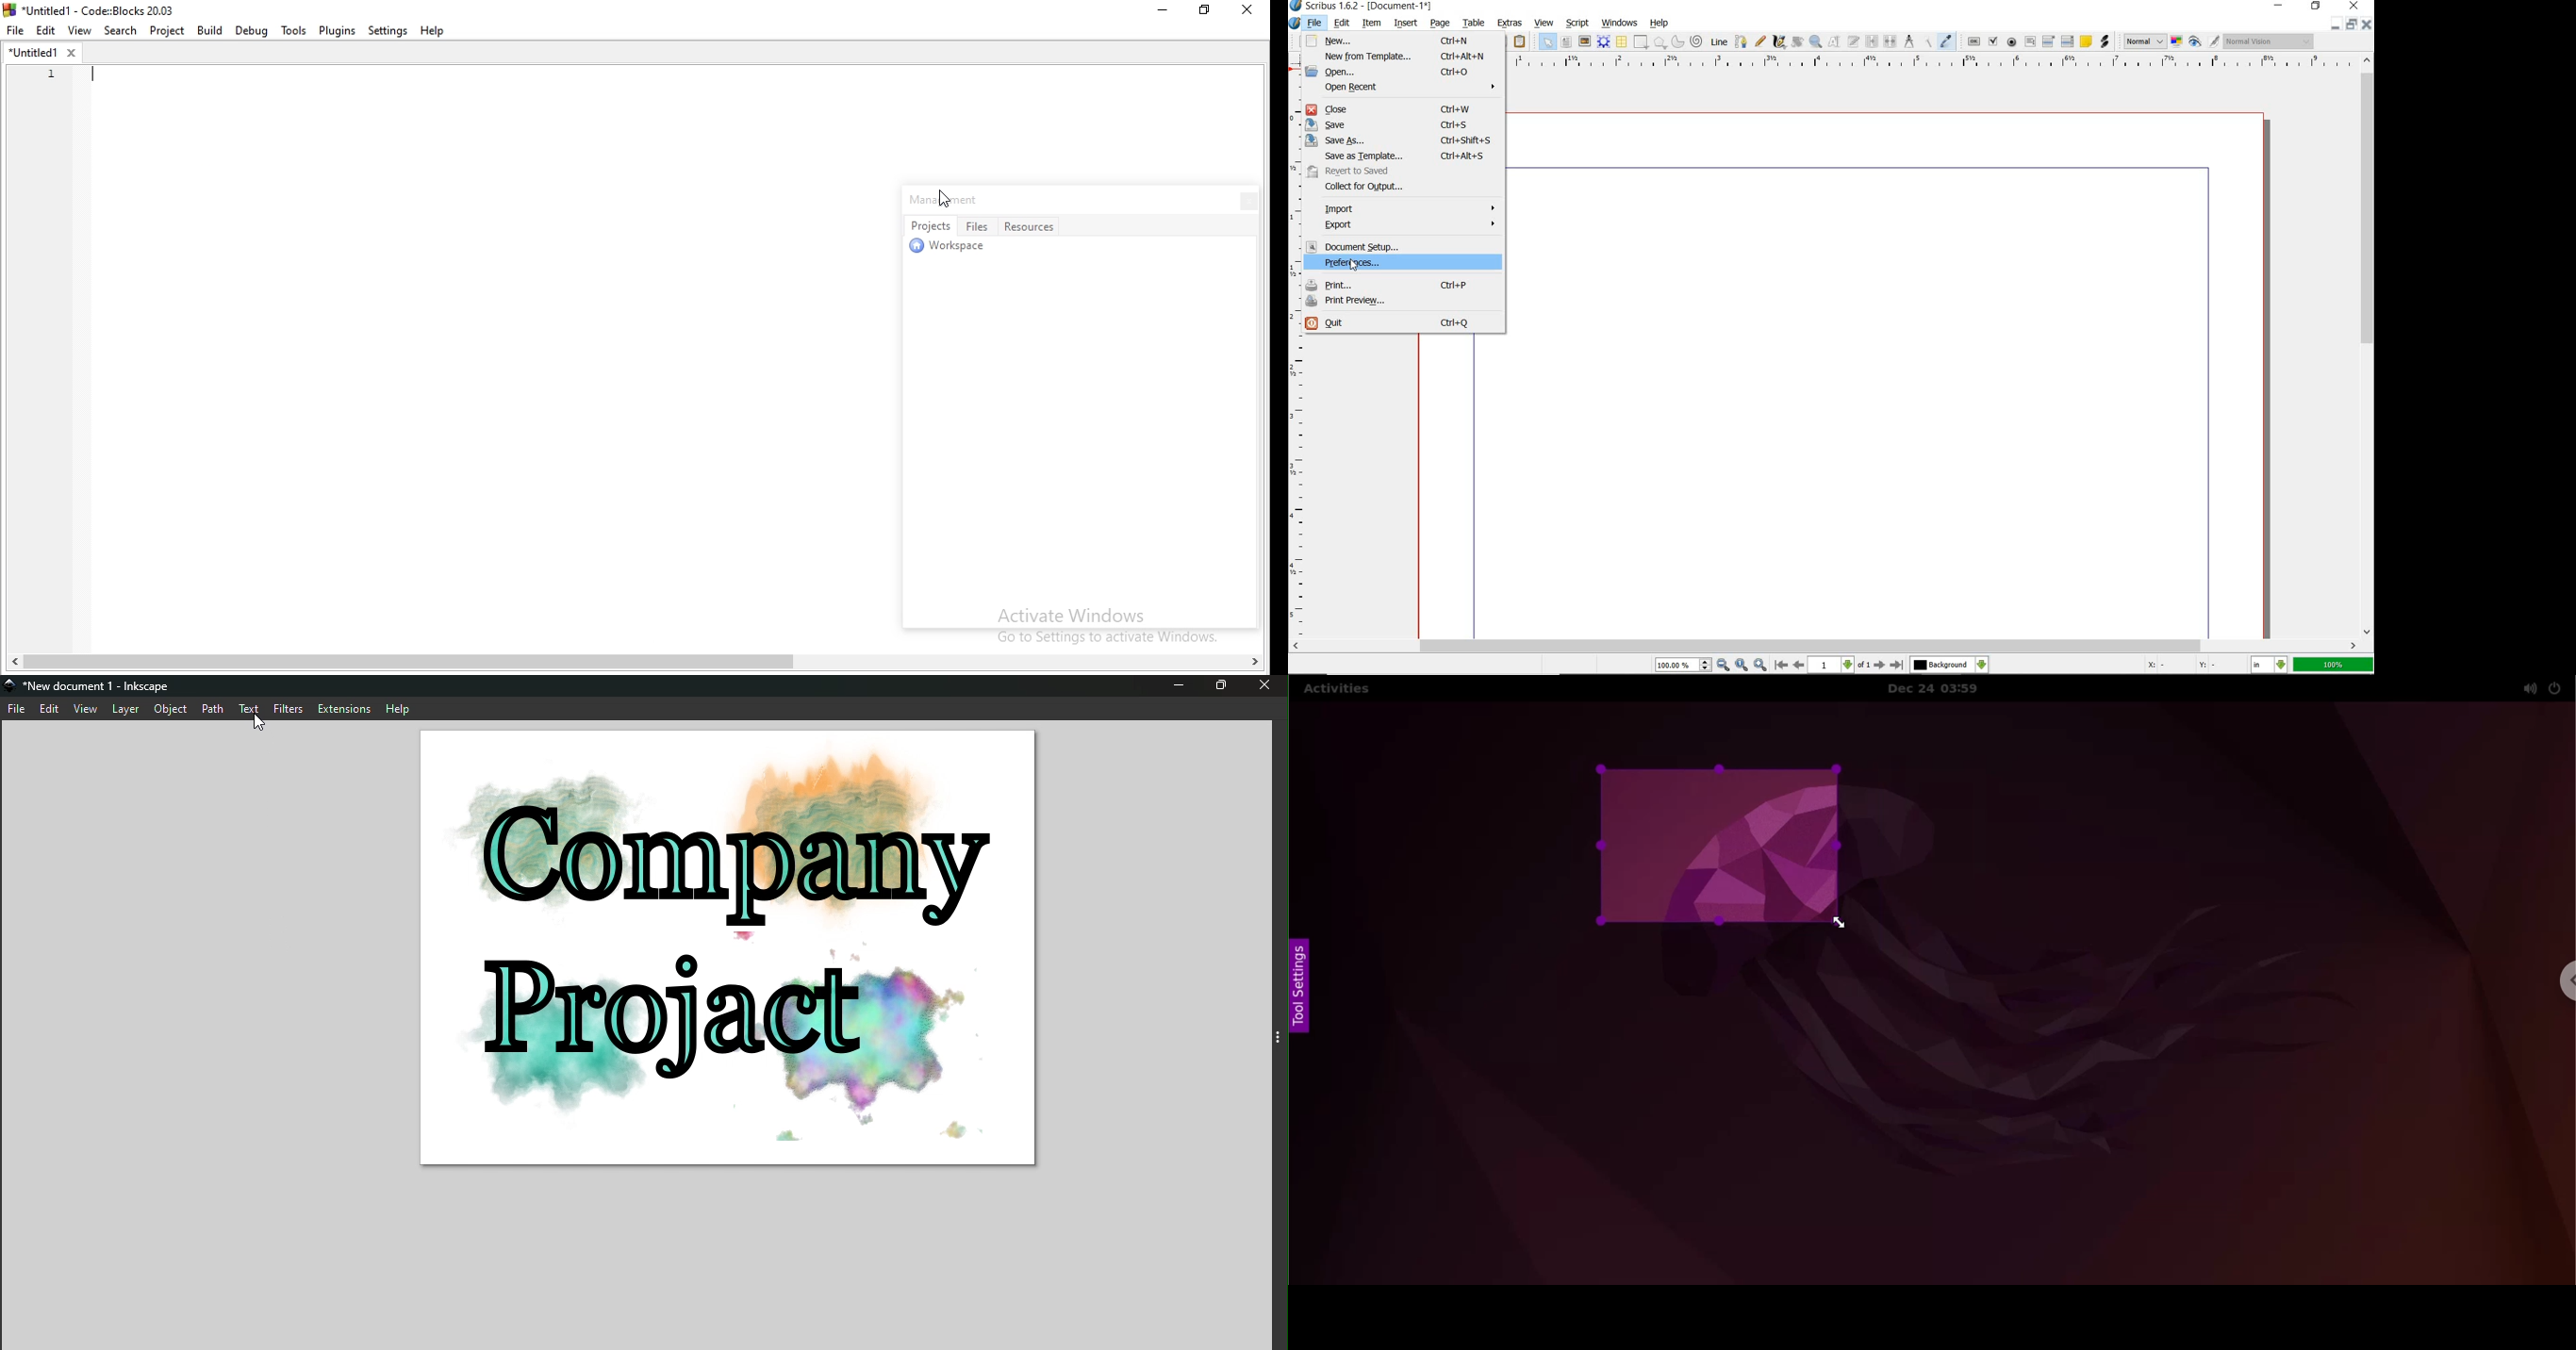 Image resolution: width=2576 pixels, height=1372 pixels. I want to click on resources, so click(1033, 225).